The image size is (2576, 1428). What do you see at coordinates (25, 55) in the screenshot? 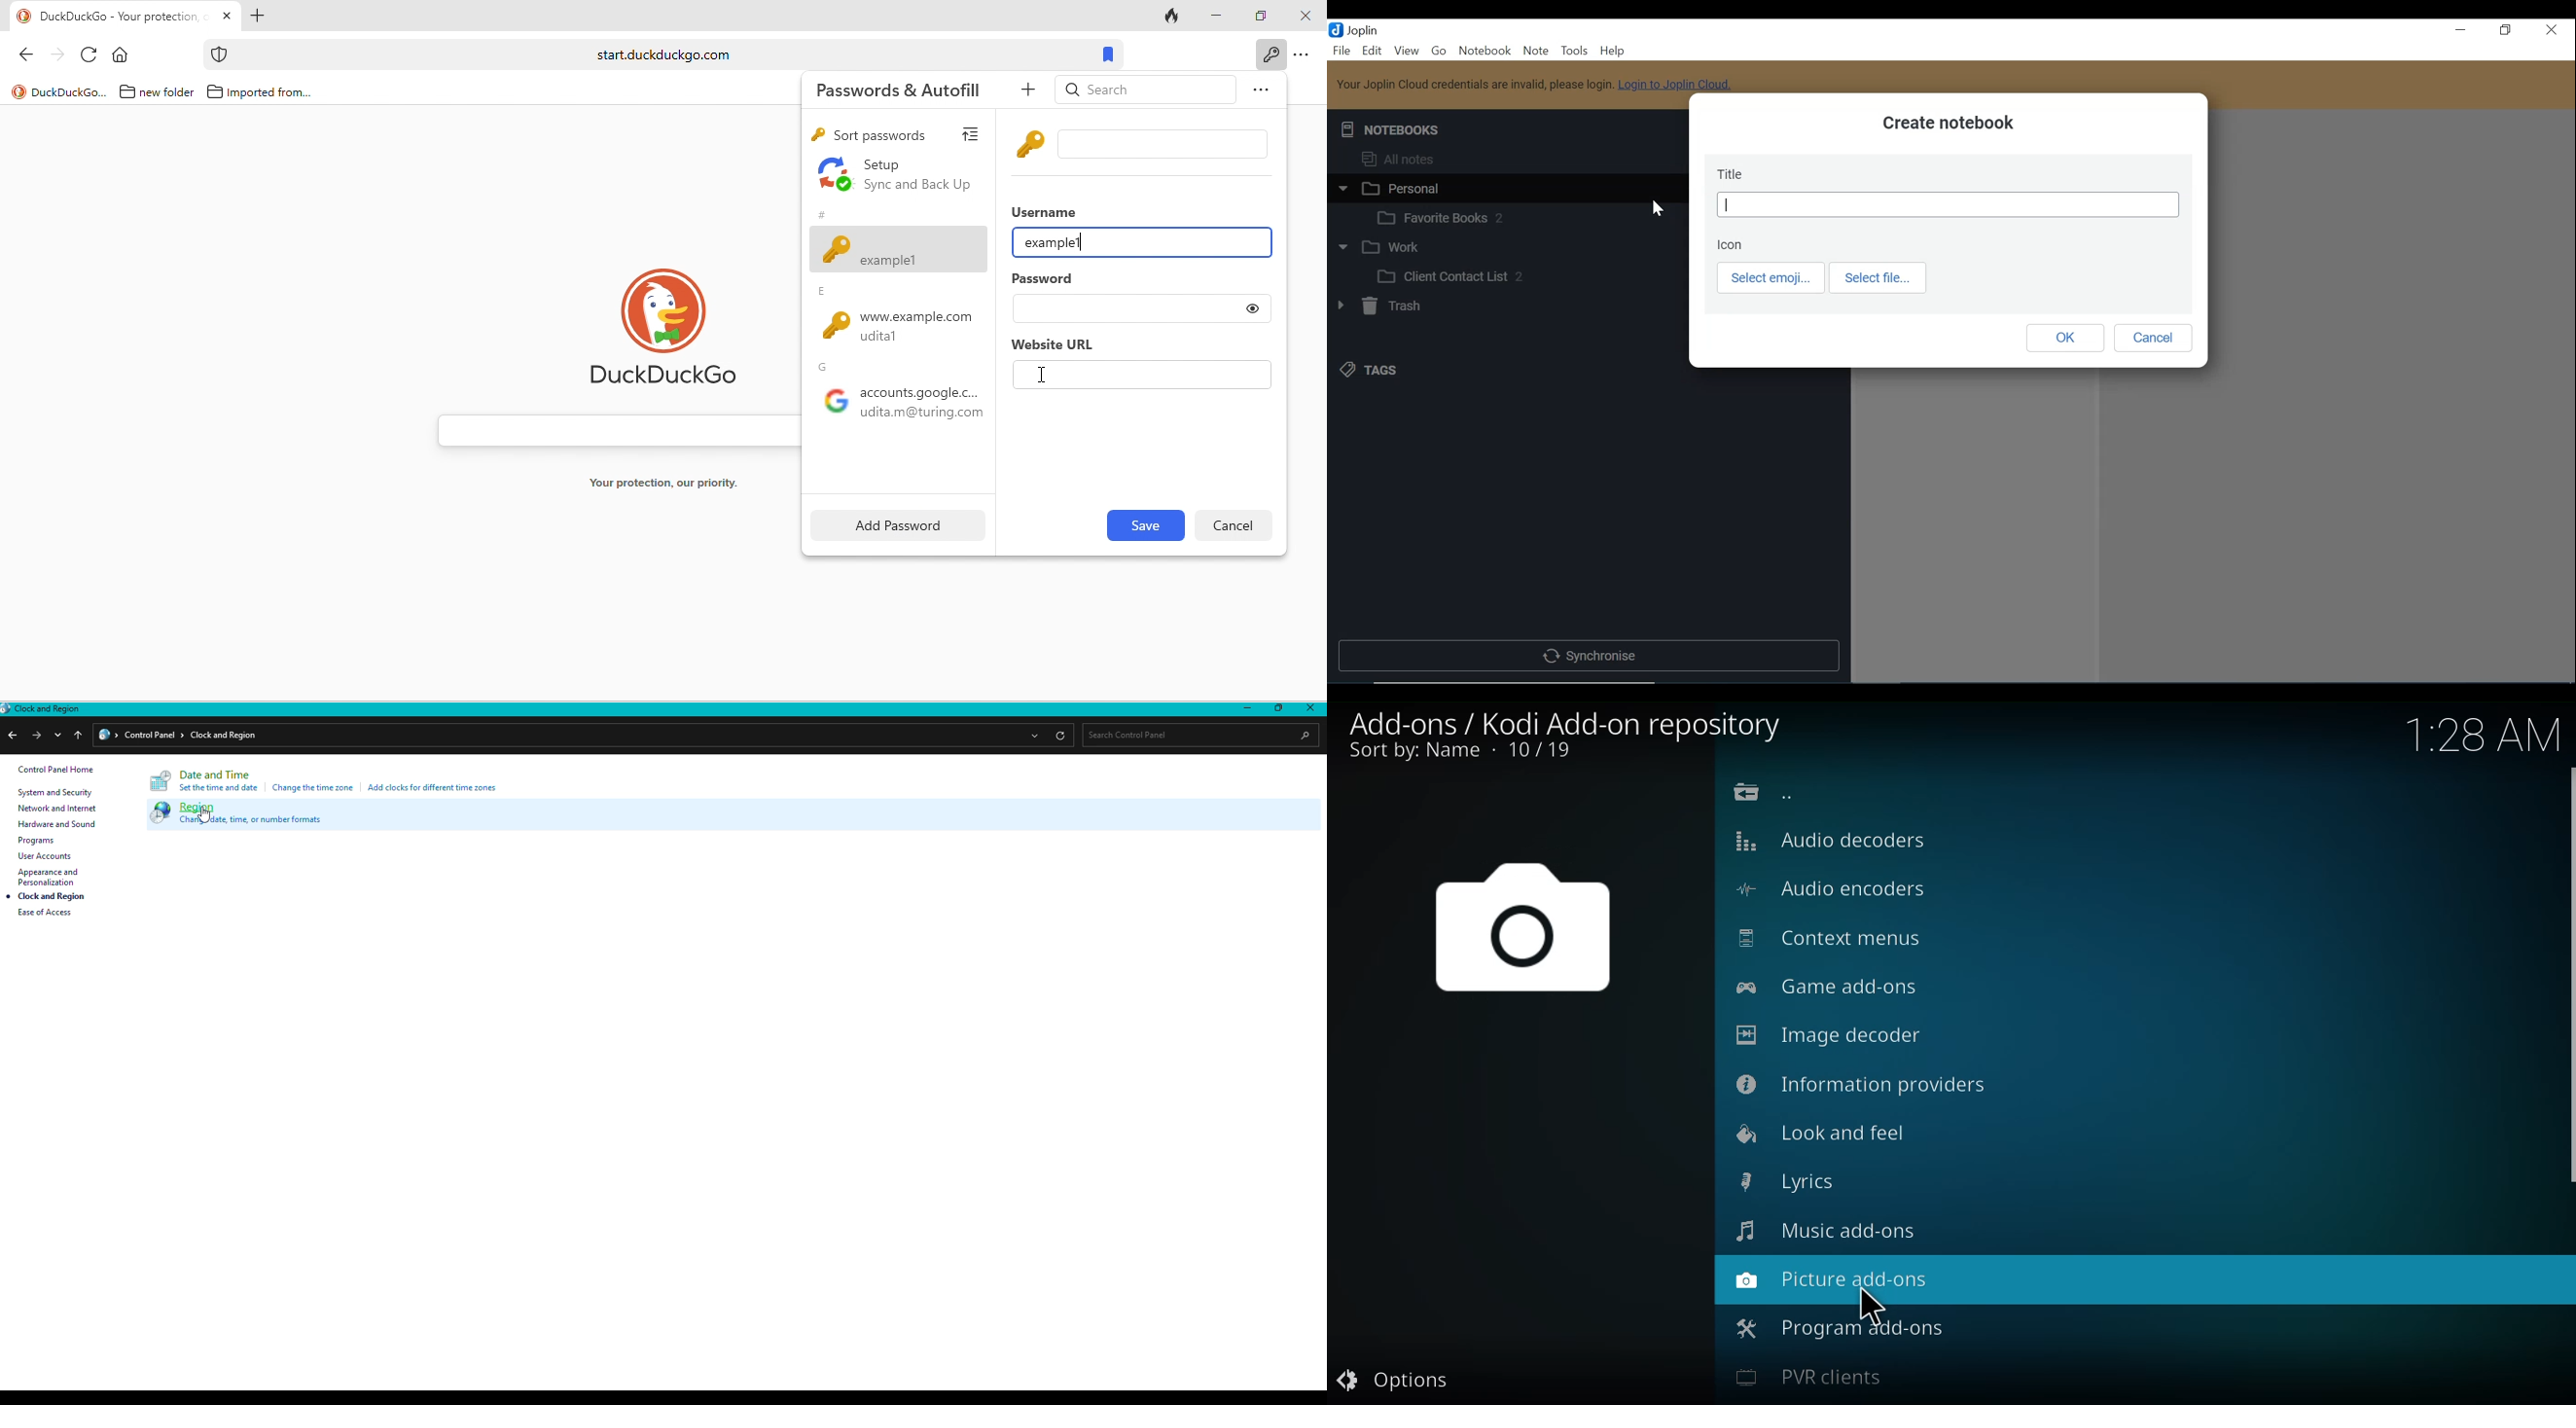
I see `back` at bounding box center [25, 55].